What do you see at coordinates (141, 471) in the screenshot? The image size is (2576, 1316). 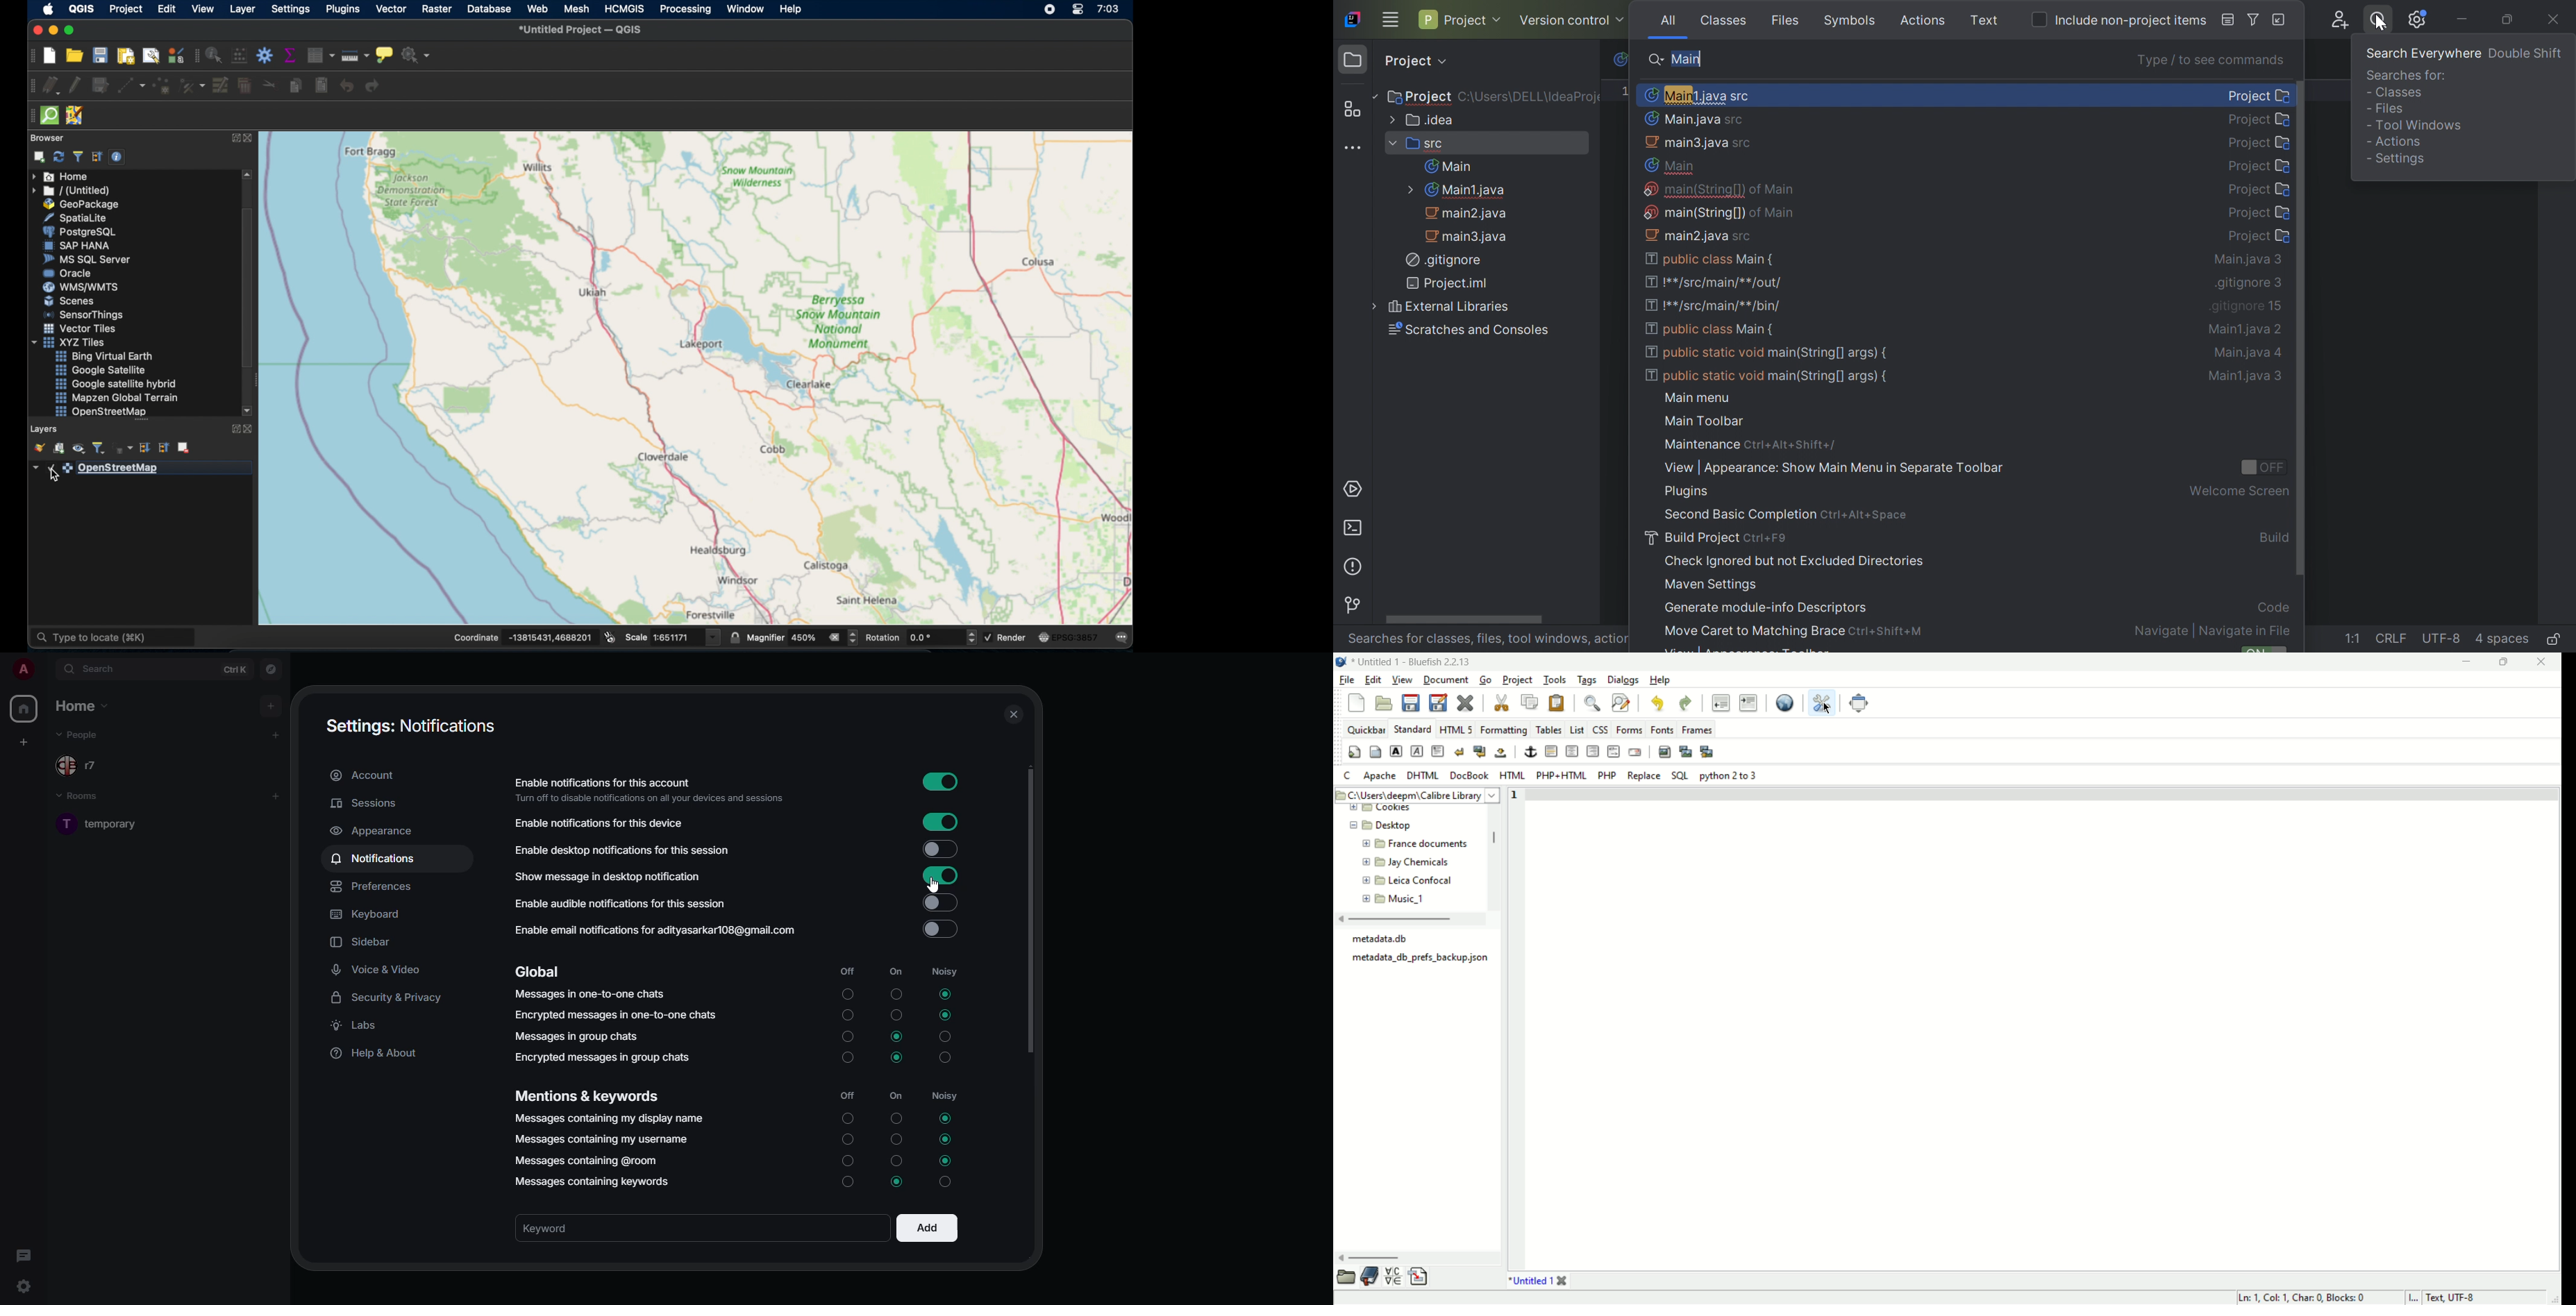 I see `openstreetmap layer` at bounding box center [141, 471].